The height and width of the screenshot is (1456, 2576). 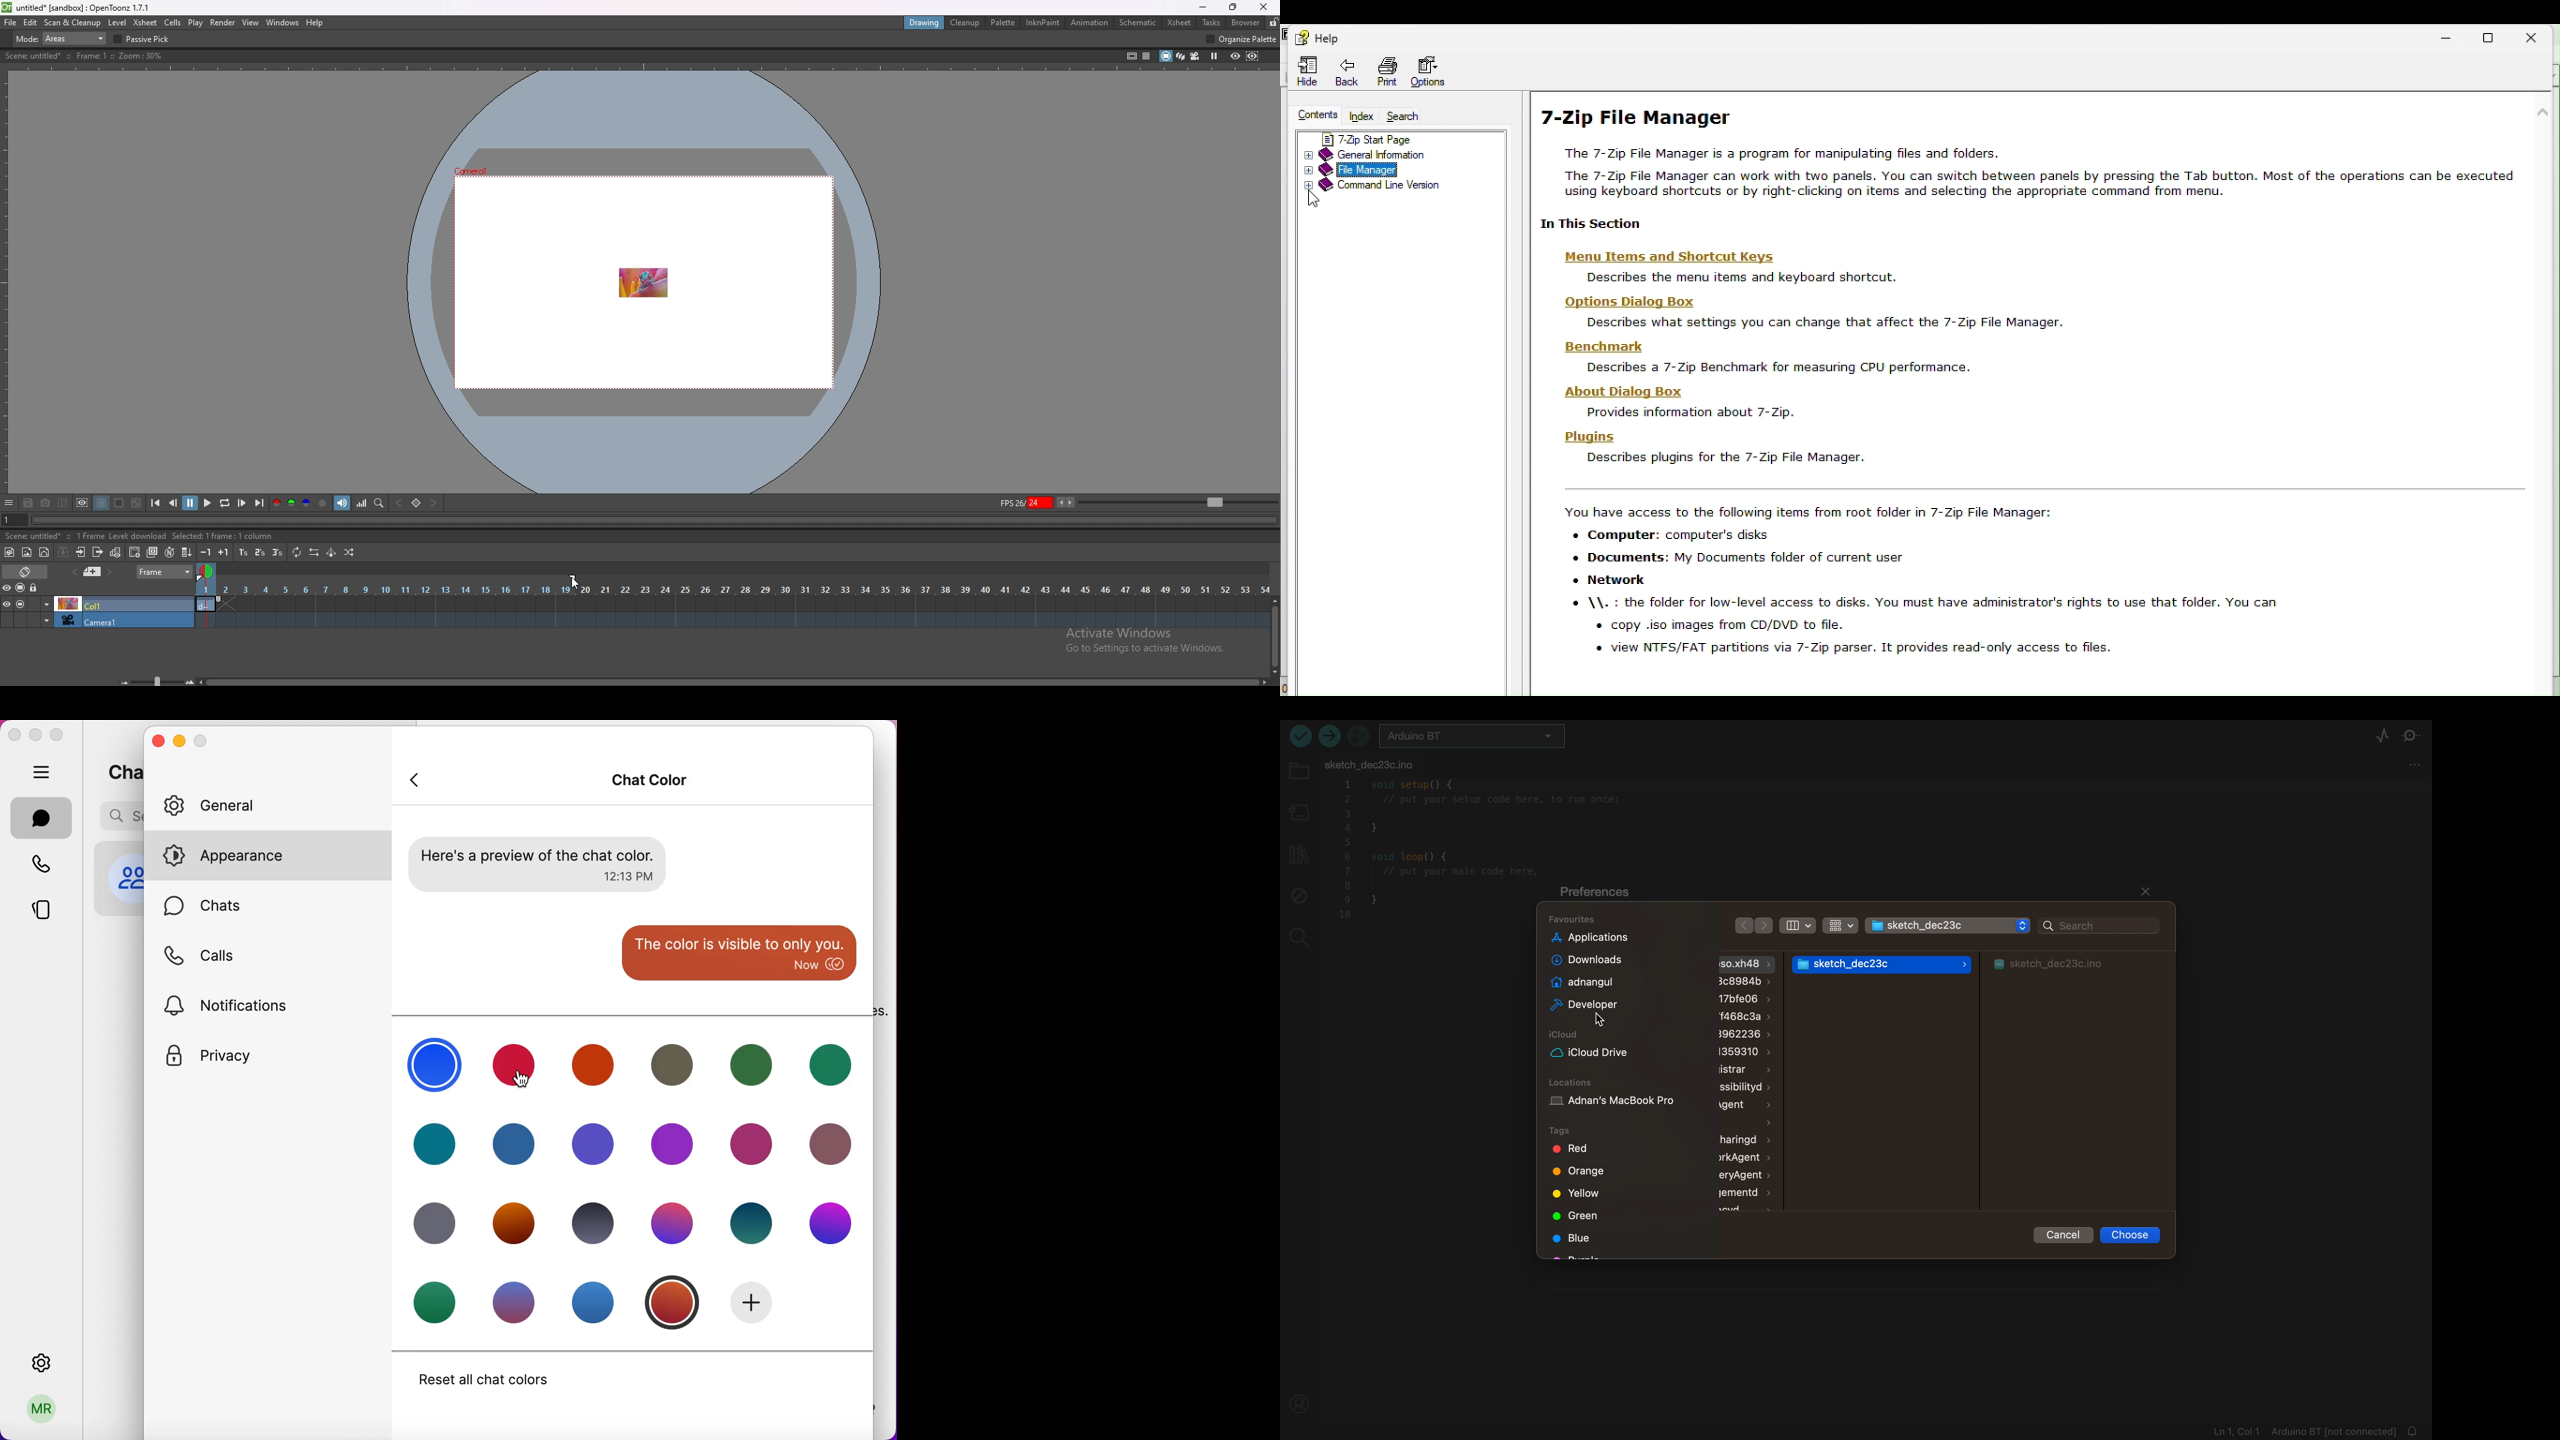 I want to click on white background, so click(x=120, y=504).